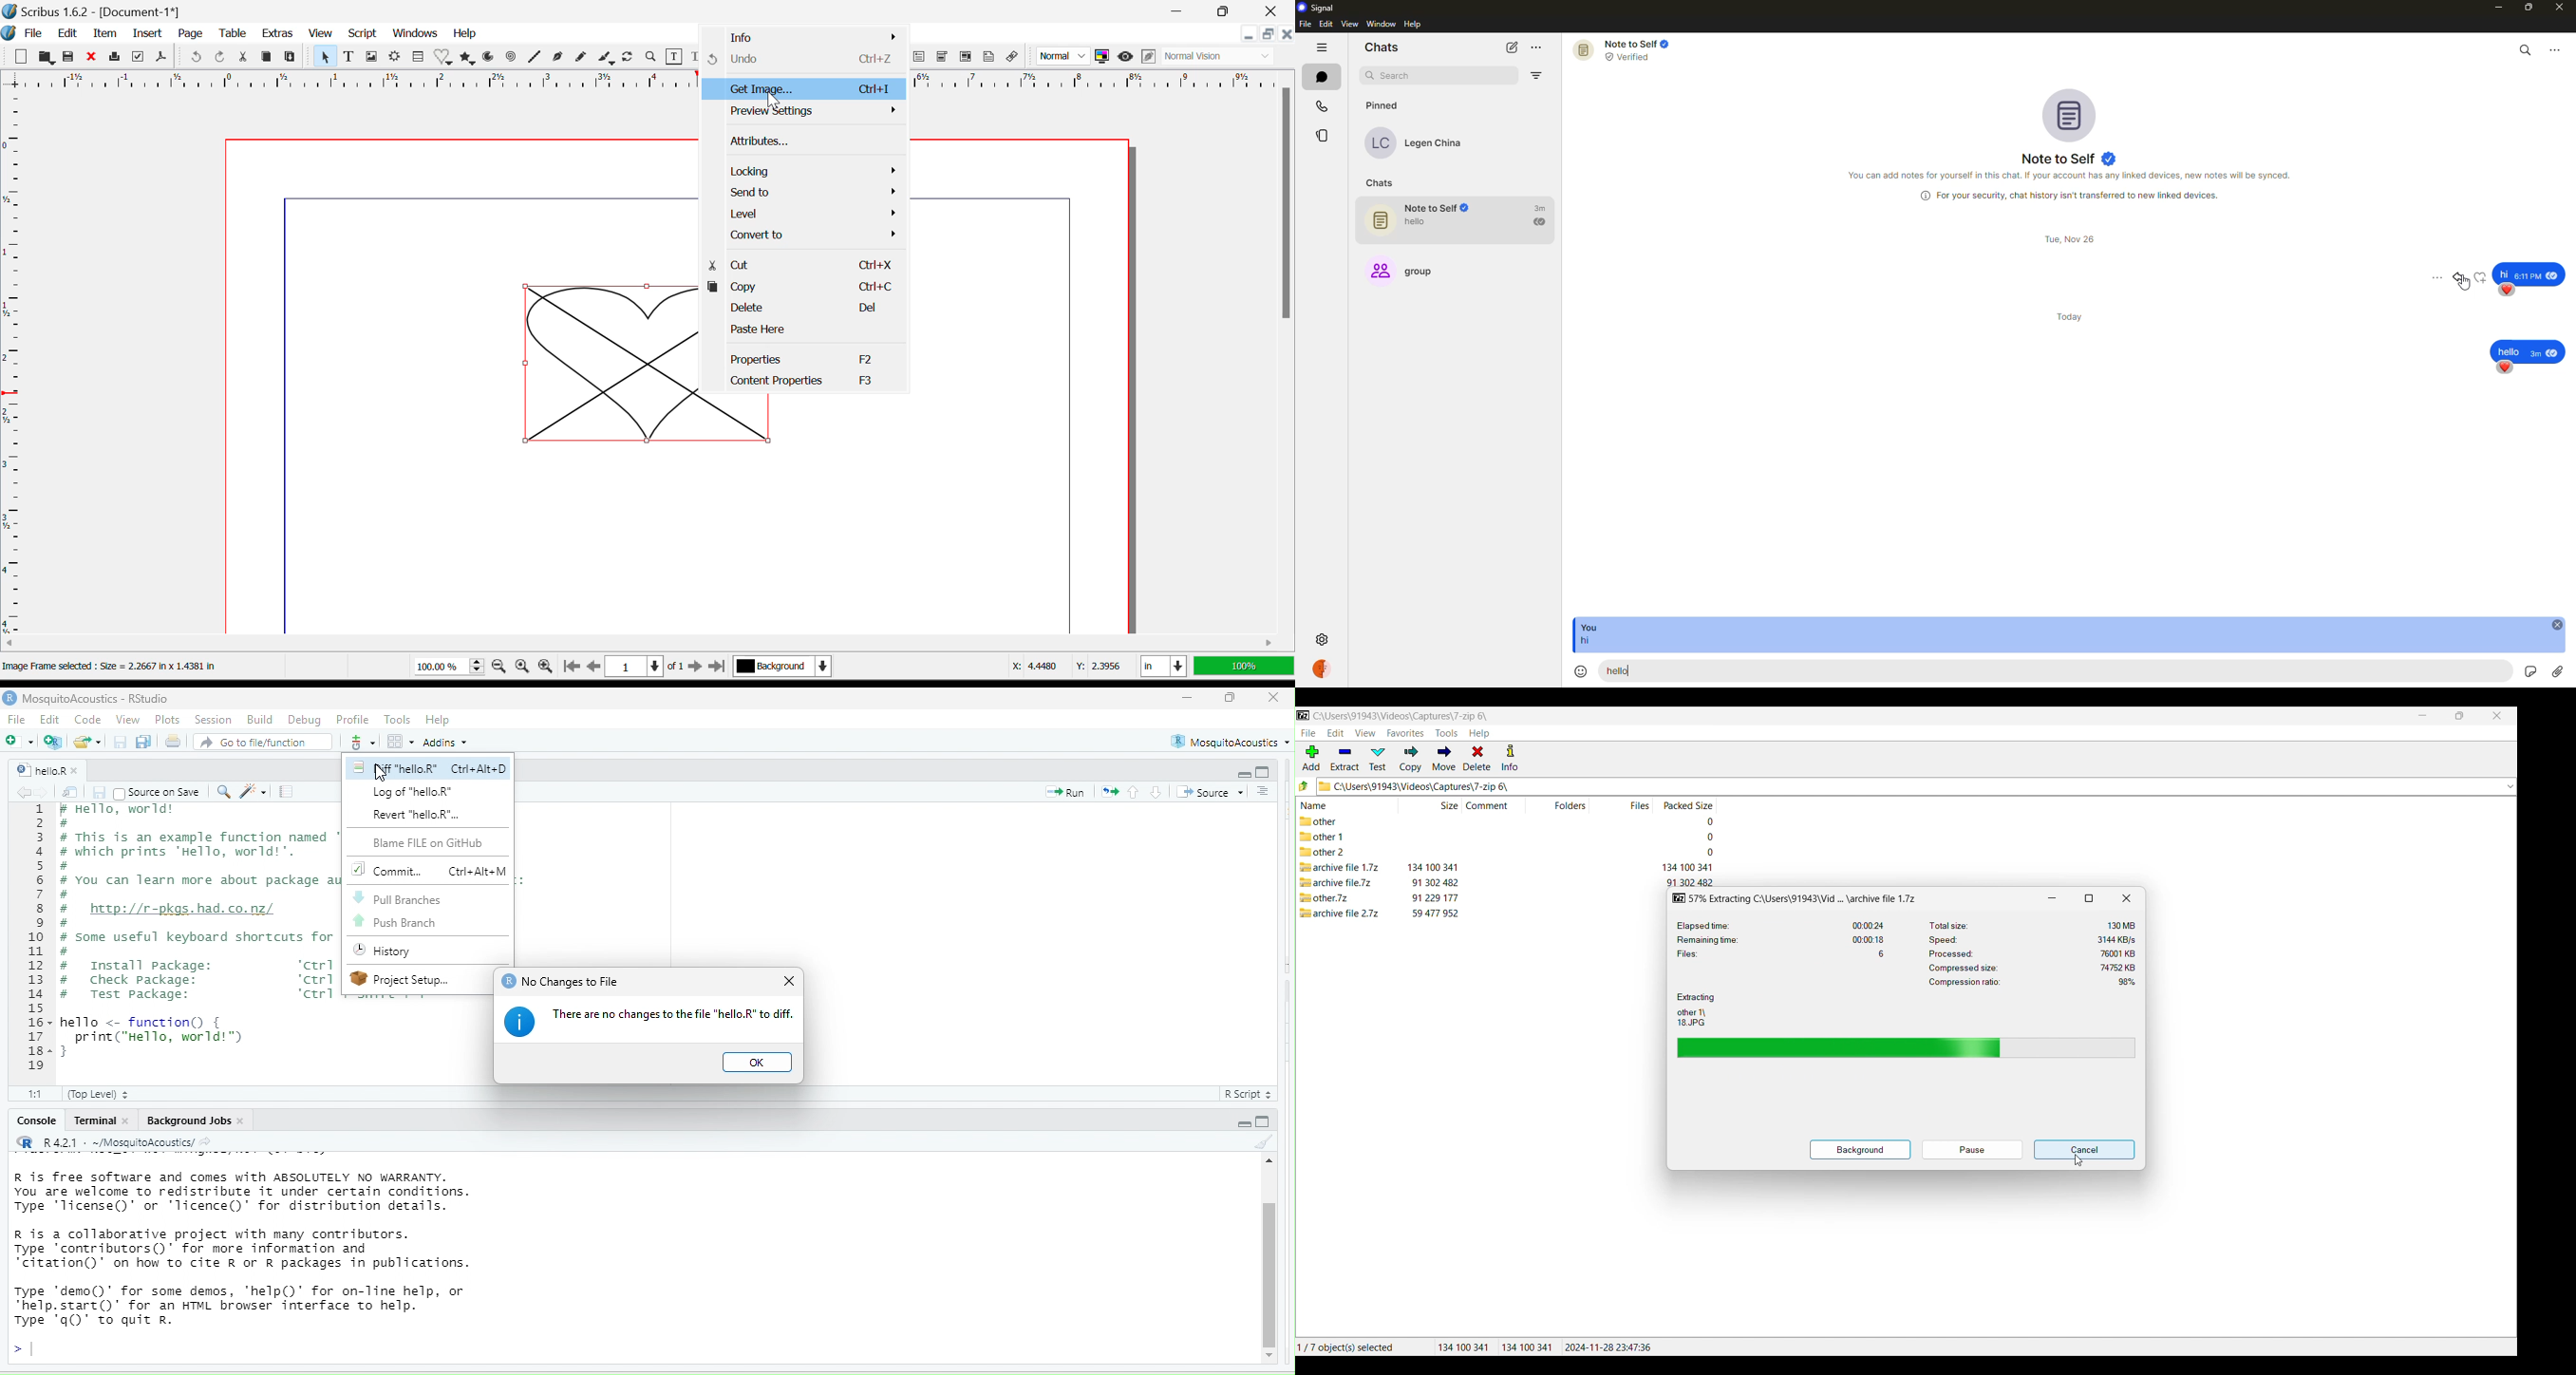 Image resolution: width=2576 pixels, height=1400 pixels. What do you see at coordinates (1336, 733) in the screenshot?
I see `Edit menu` at bounding box center [1336, 733].